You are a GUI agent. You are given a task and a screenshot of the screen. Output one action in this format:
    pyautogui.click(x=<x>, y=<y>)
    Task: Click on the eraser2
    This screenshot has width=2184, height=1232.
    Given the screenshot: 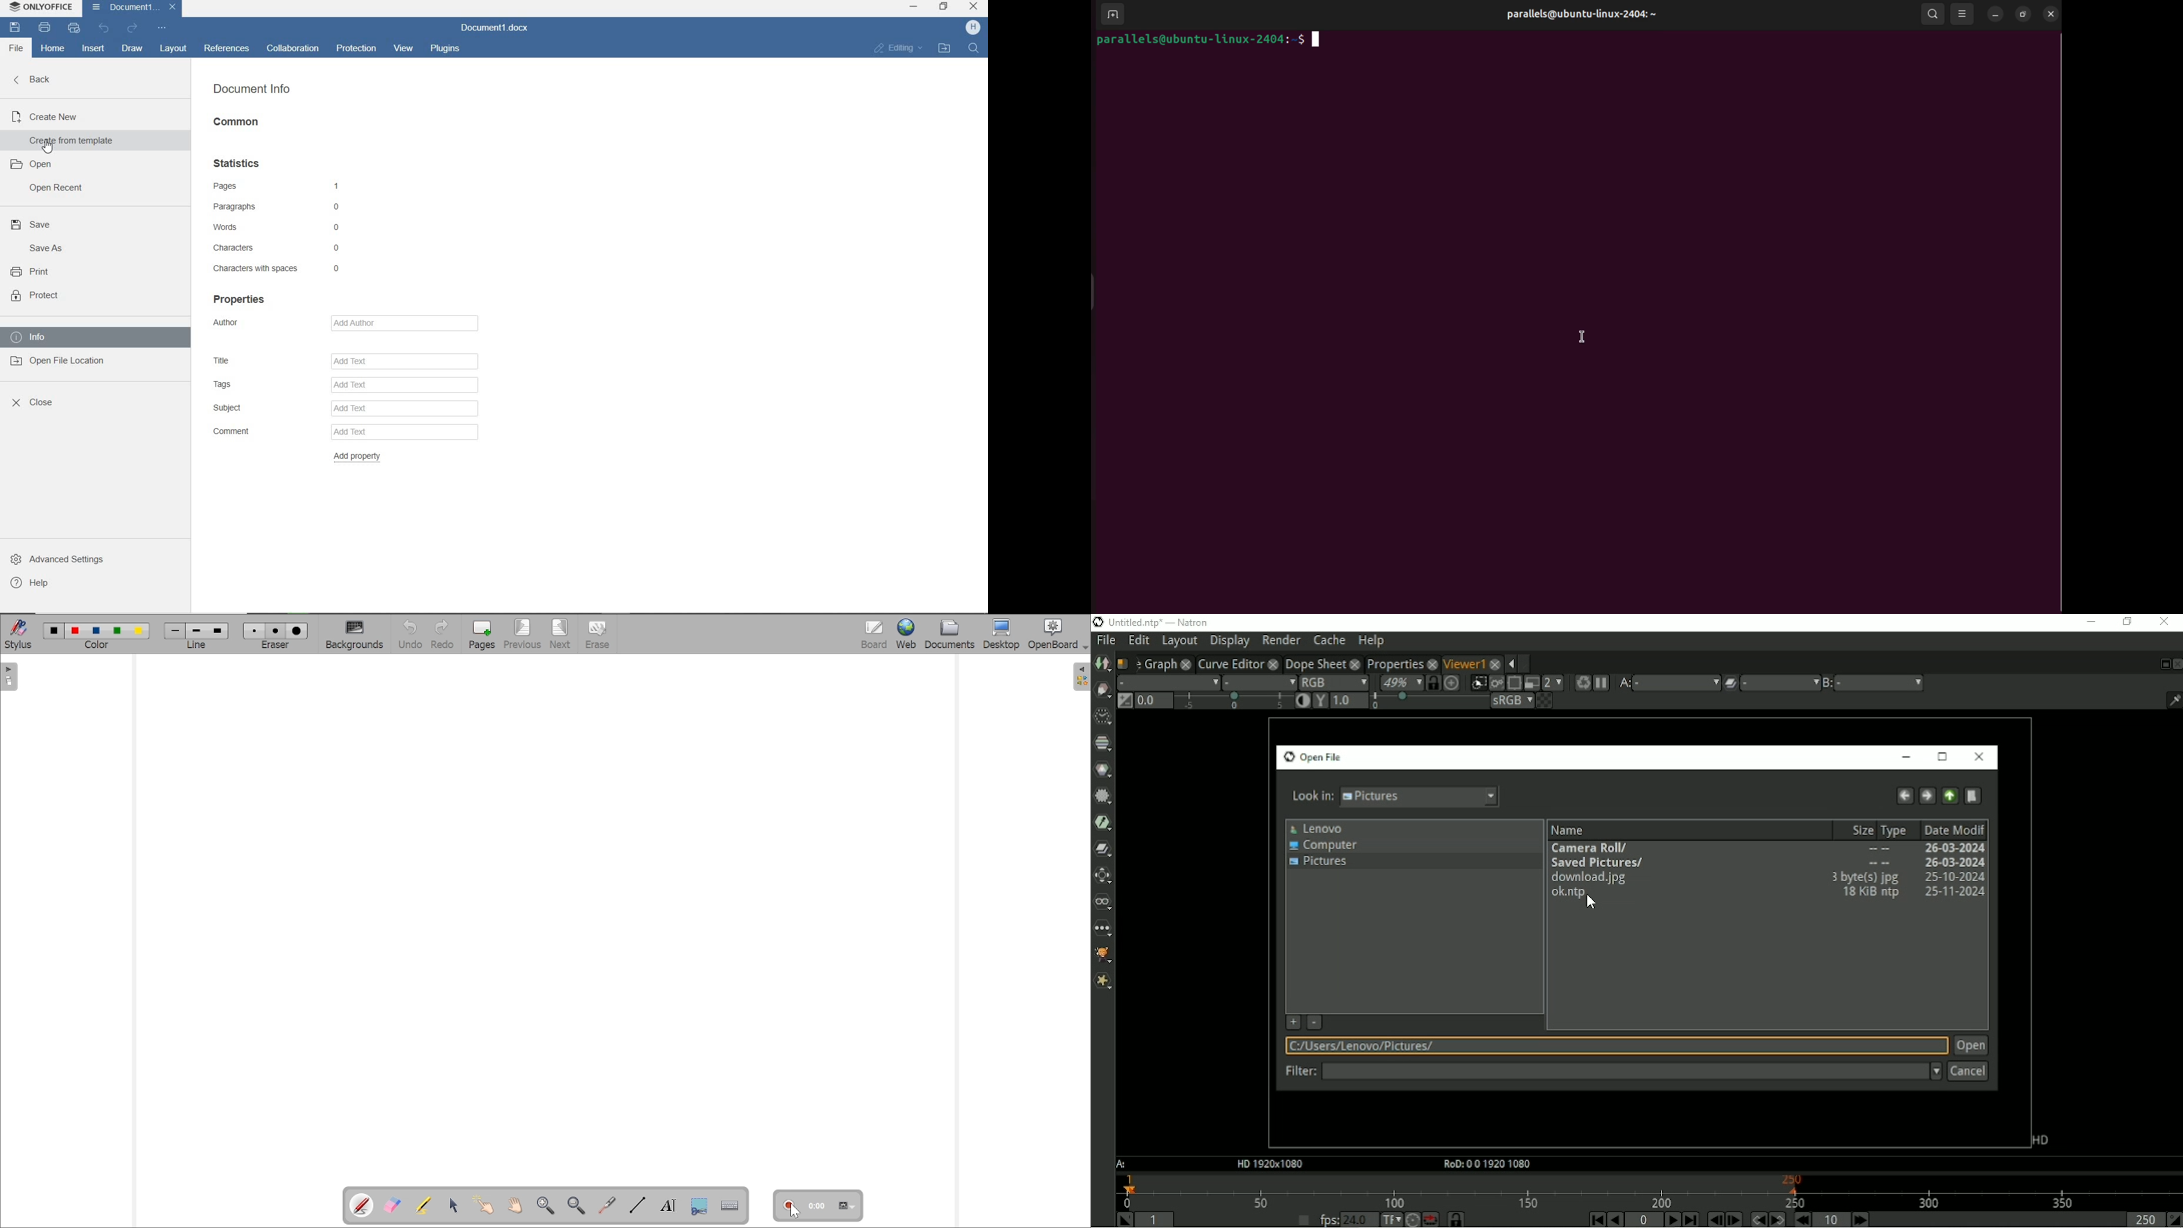 What is the action you would take?
    pyautogui.click(x=277, y=630)
    